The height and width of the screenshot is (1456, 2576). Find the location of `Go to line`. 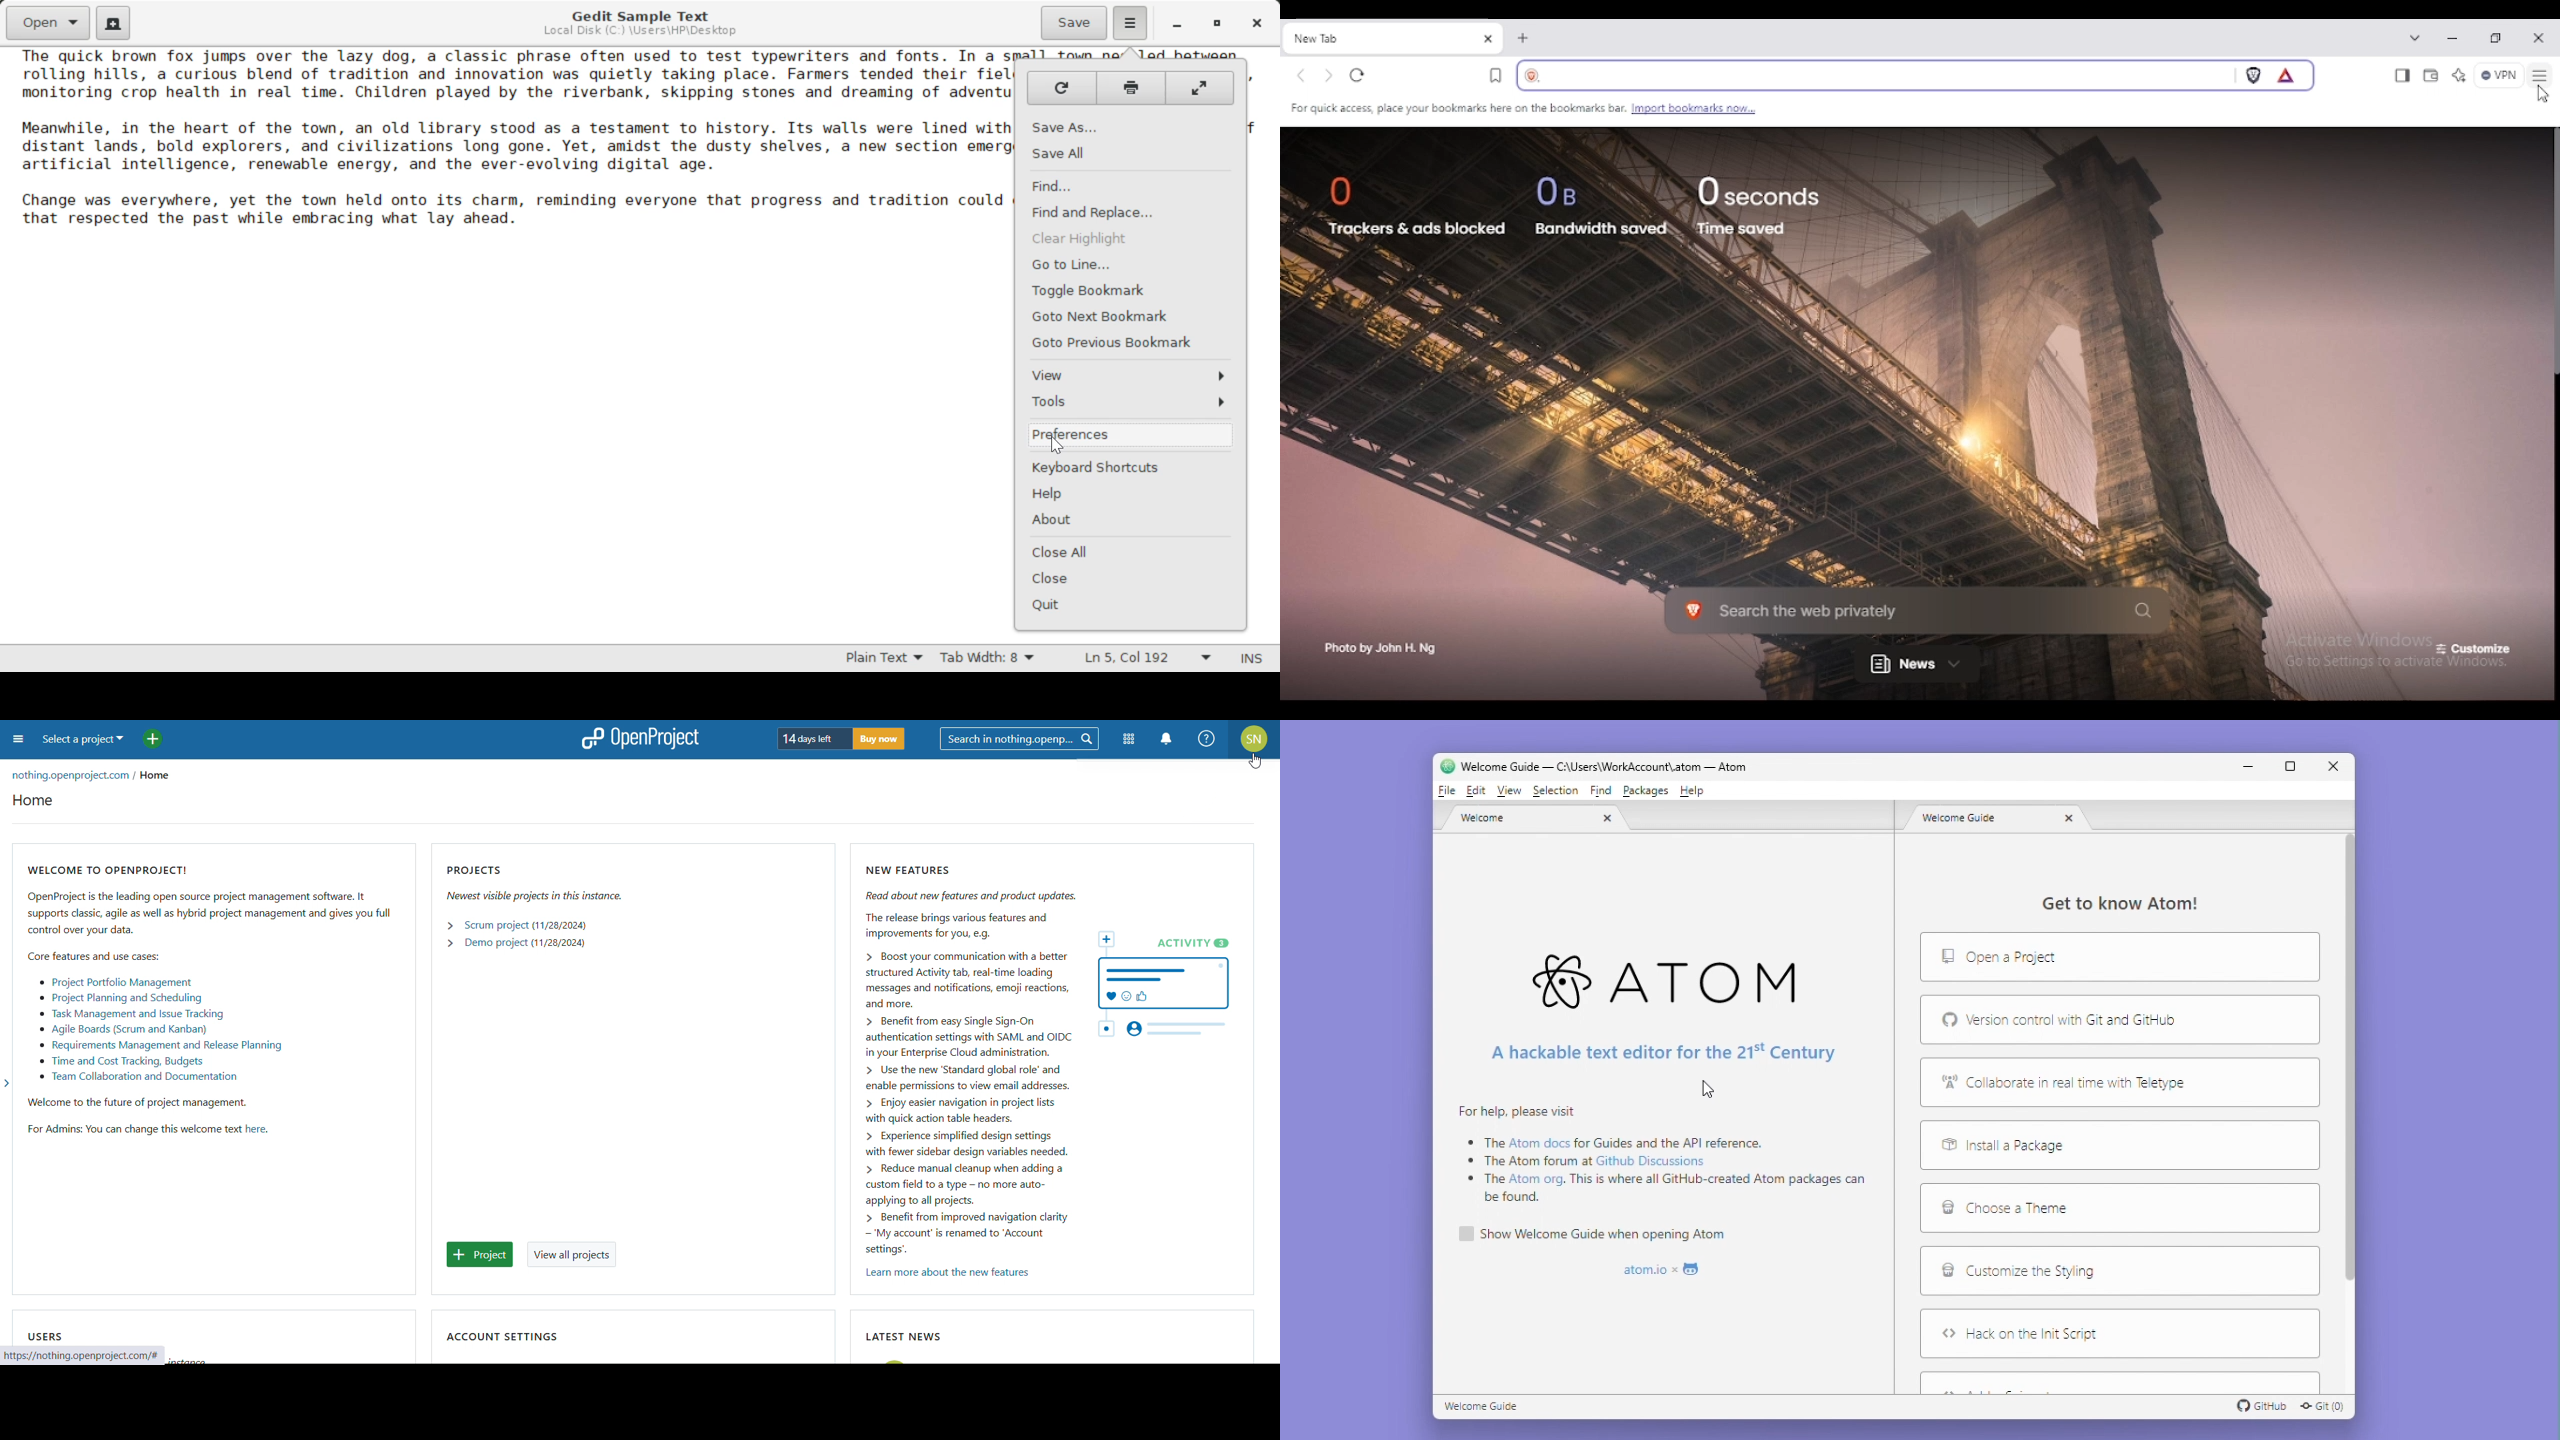

Go to line is located at coordinates (1091, 263).